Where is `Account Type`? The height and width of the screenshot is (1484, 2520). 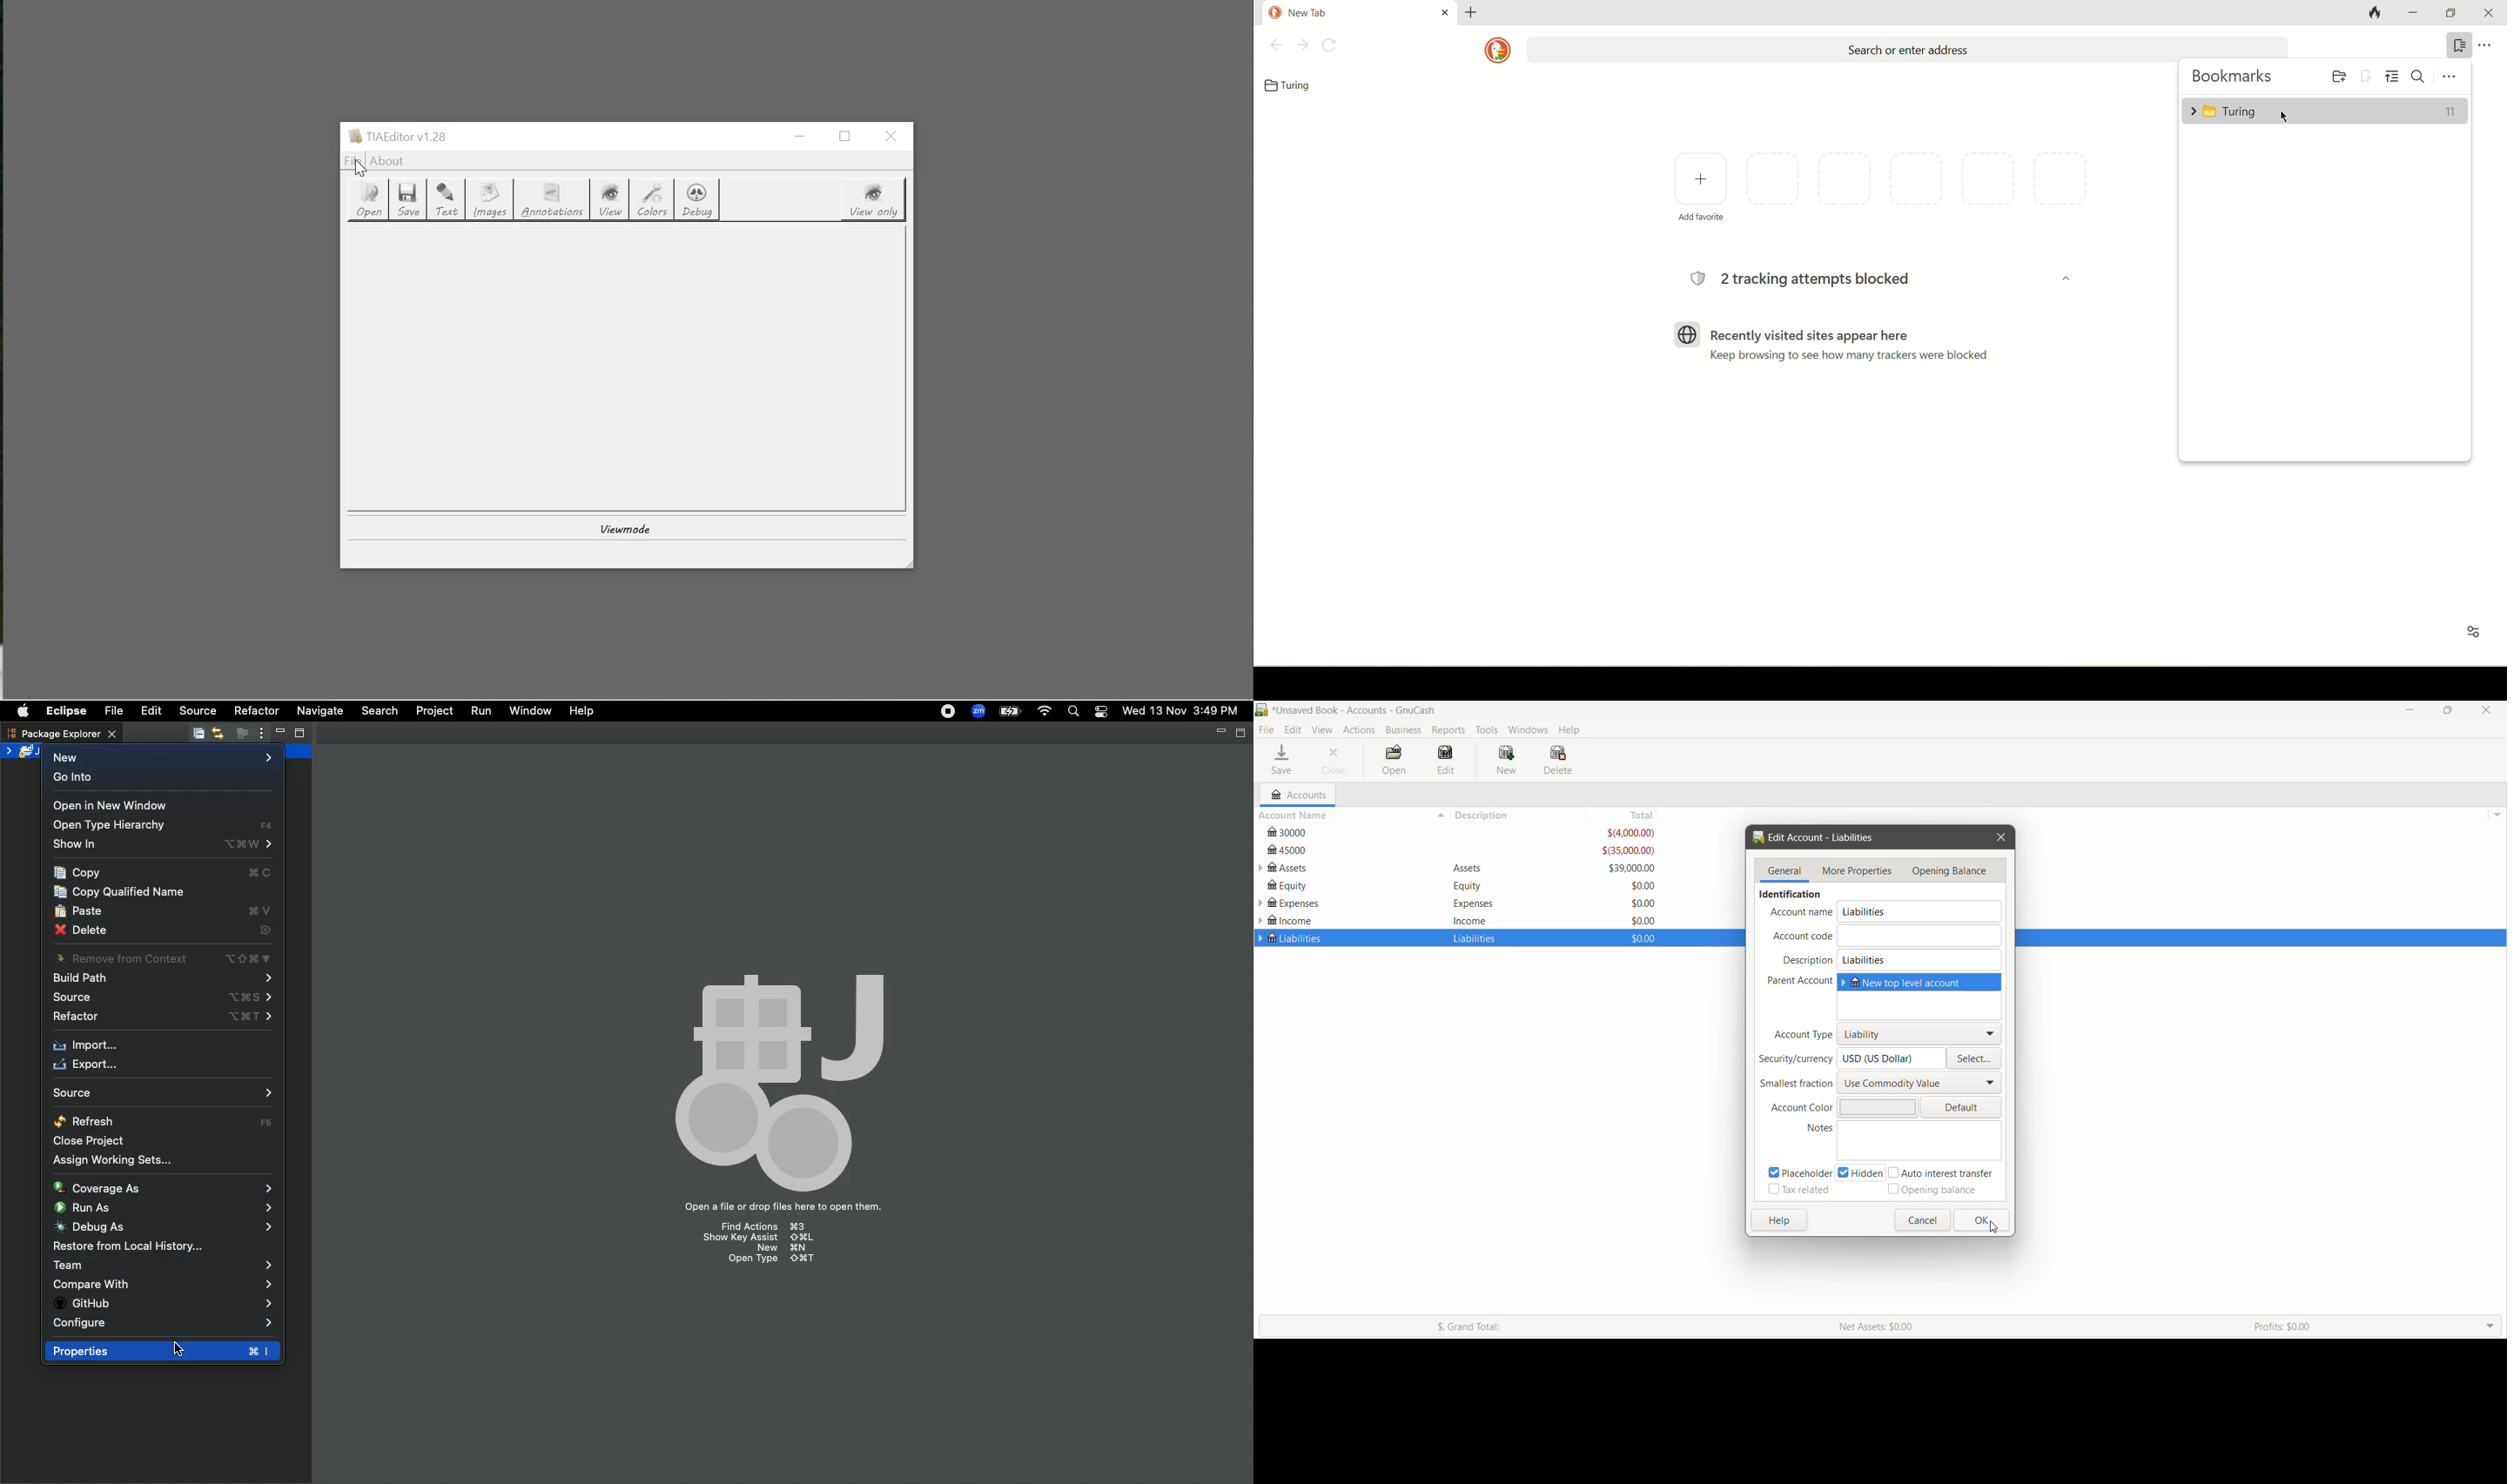
Account Type is located at coordinates (1801, 1034).